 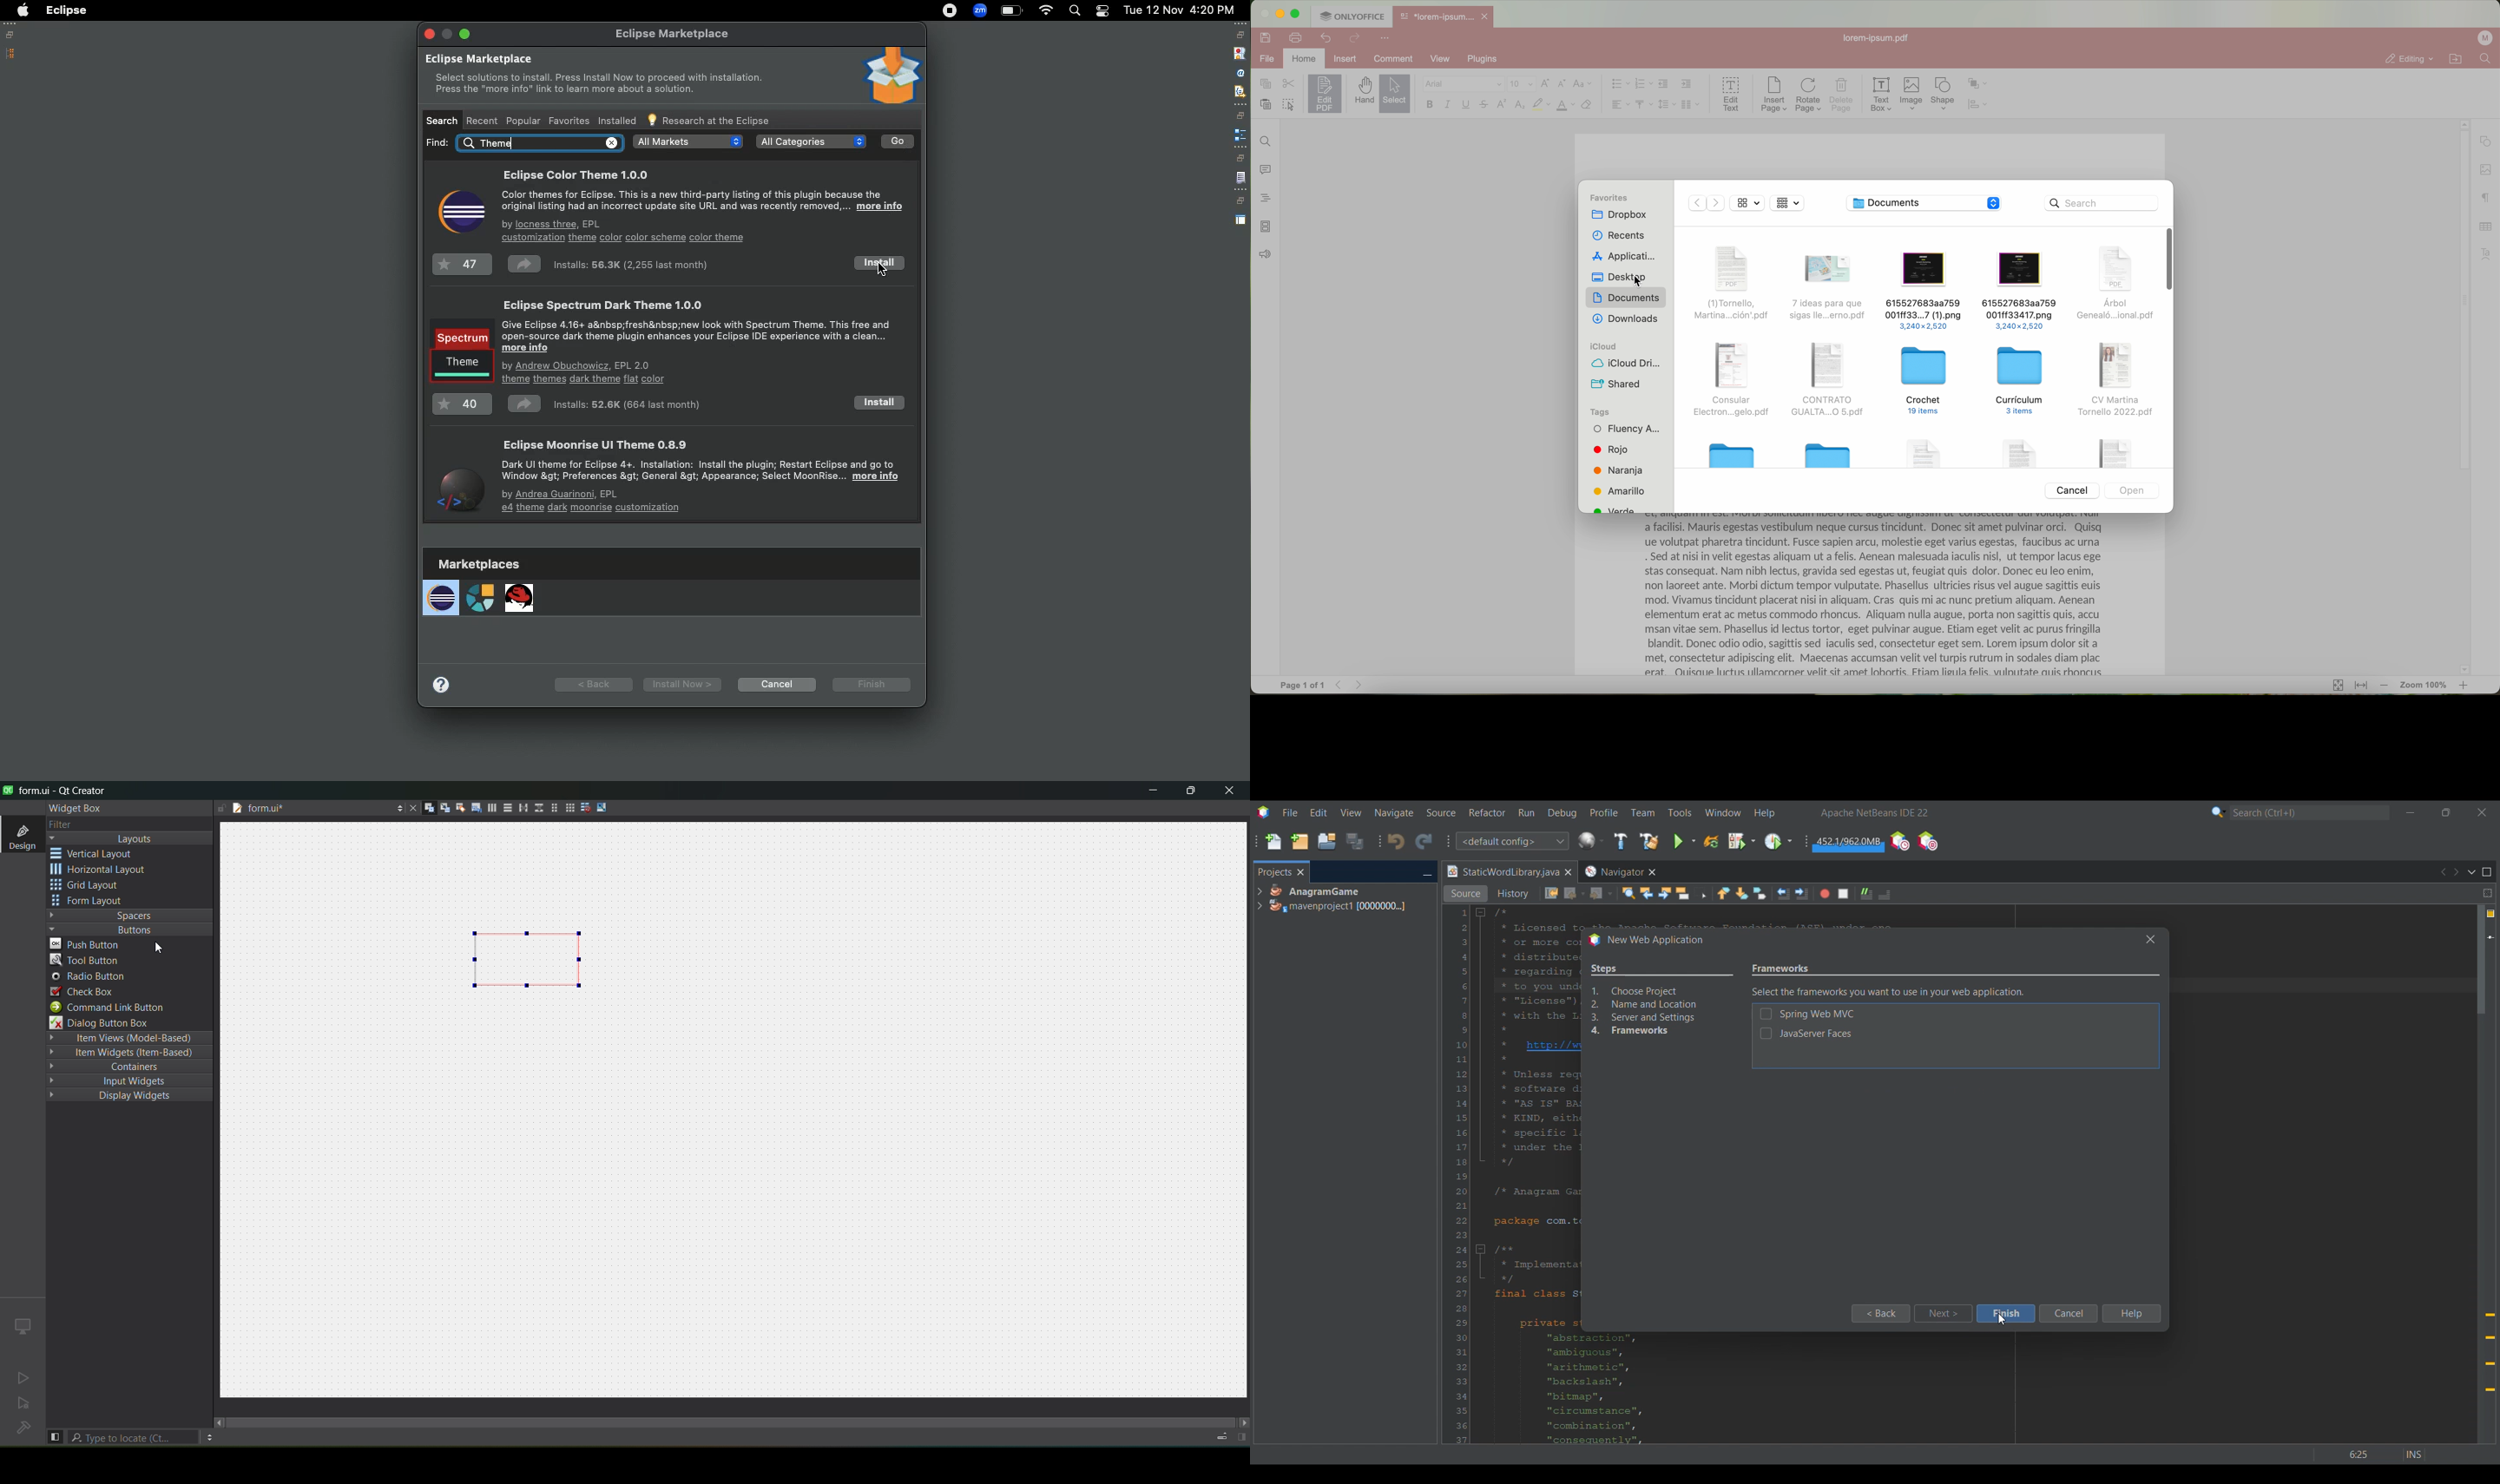 What do you see at coordinates (979, 10) in the screenshot?
I see `Zoom` at bounding box center [979, 10].